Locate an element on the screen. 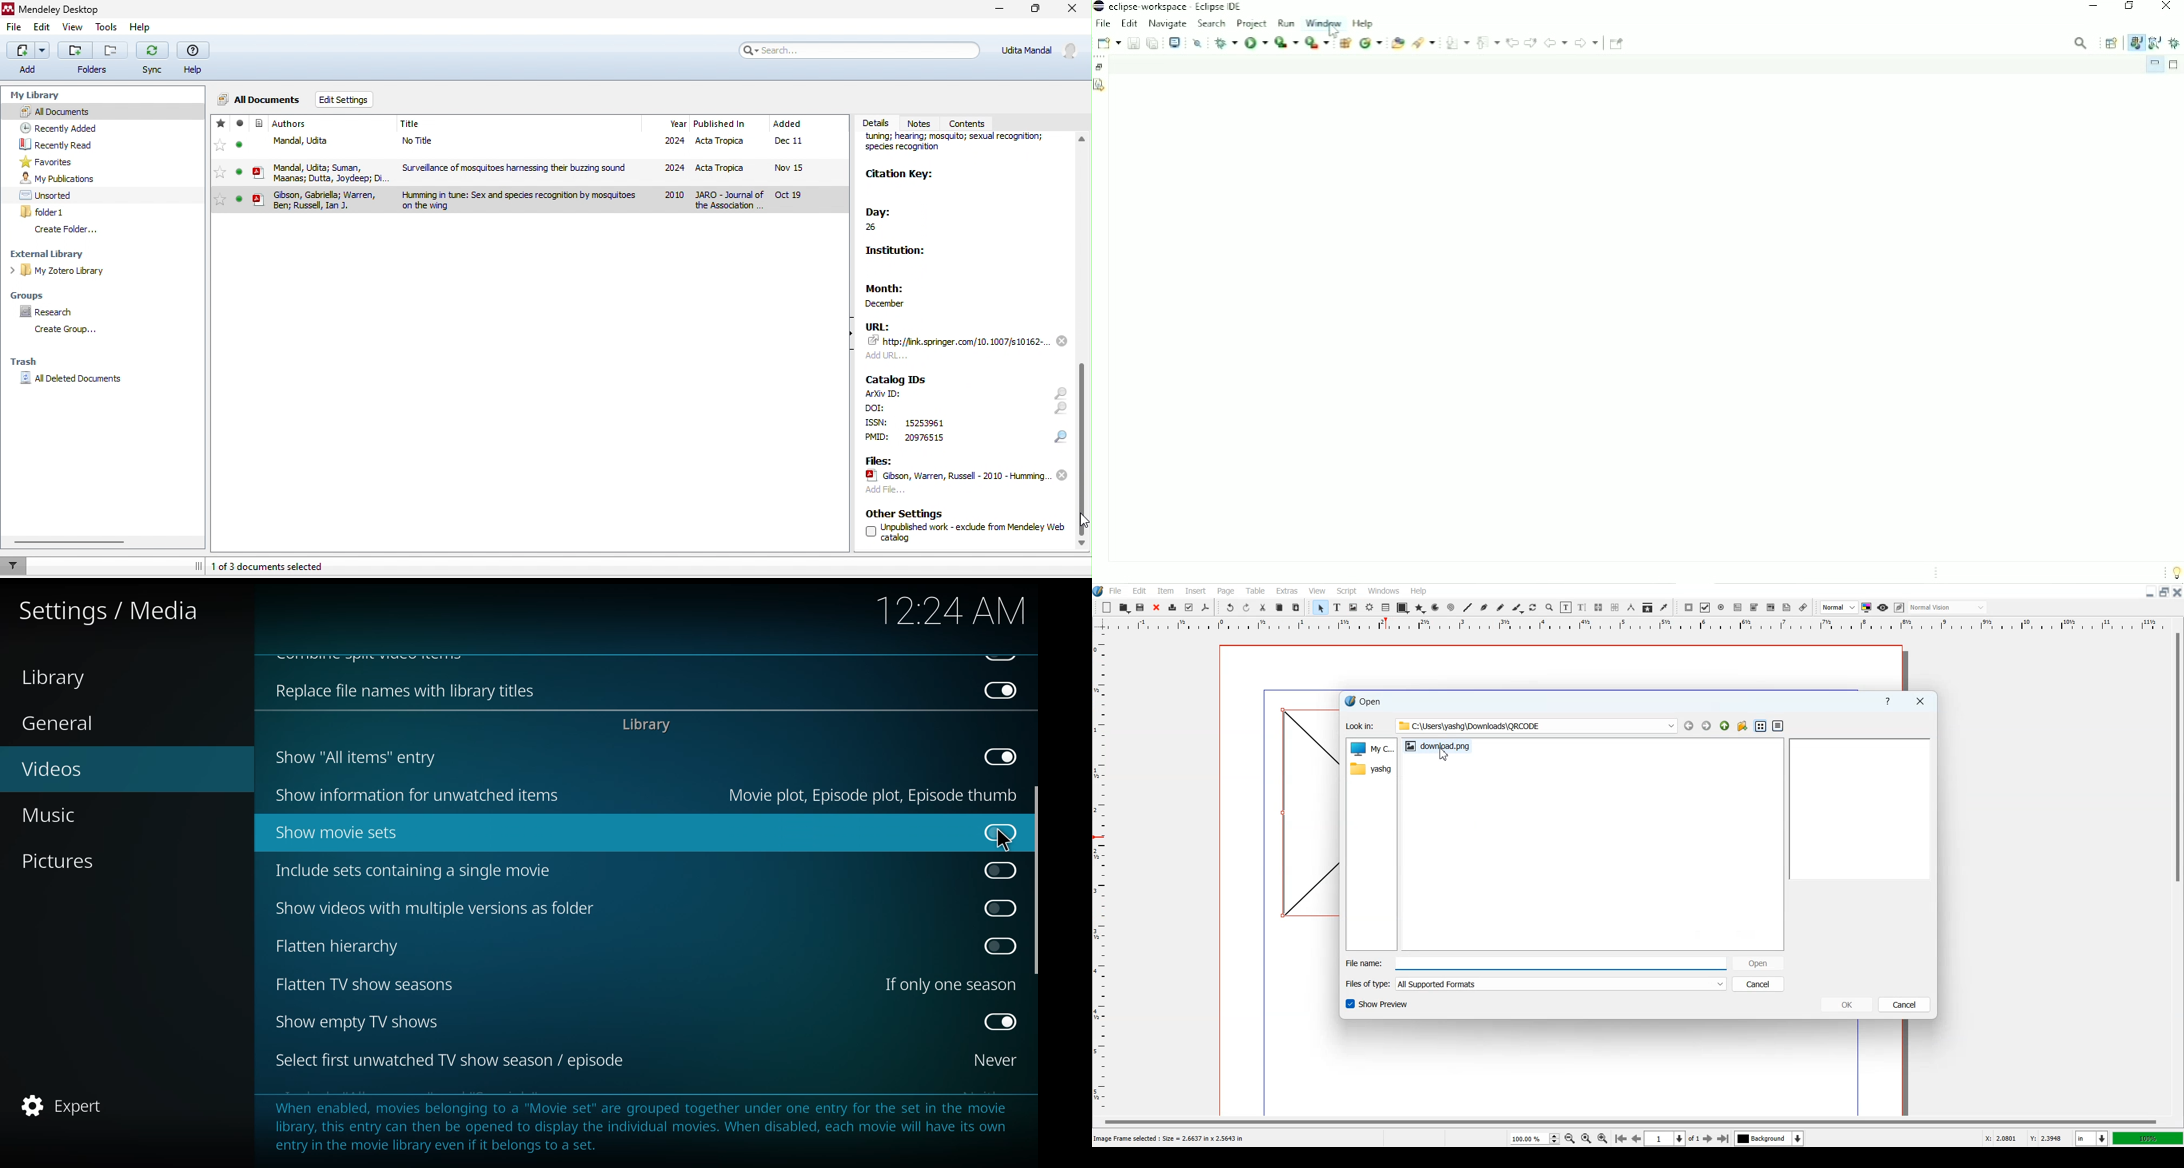 The image size is (2184, 1176). month: december is located at coordinates (900, 293).